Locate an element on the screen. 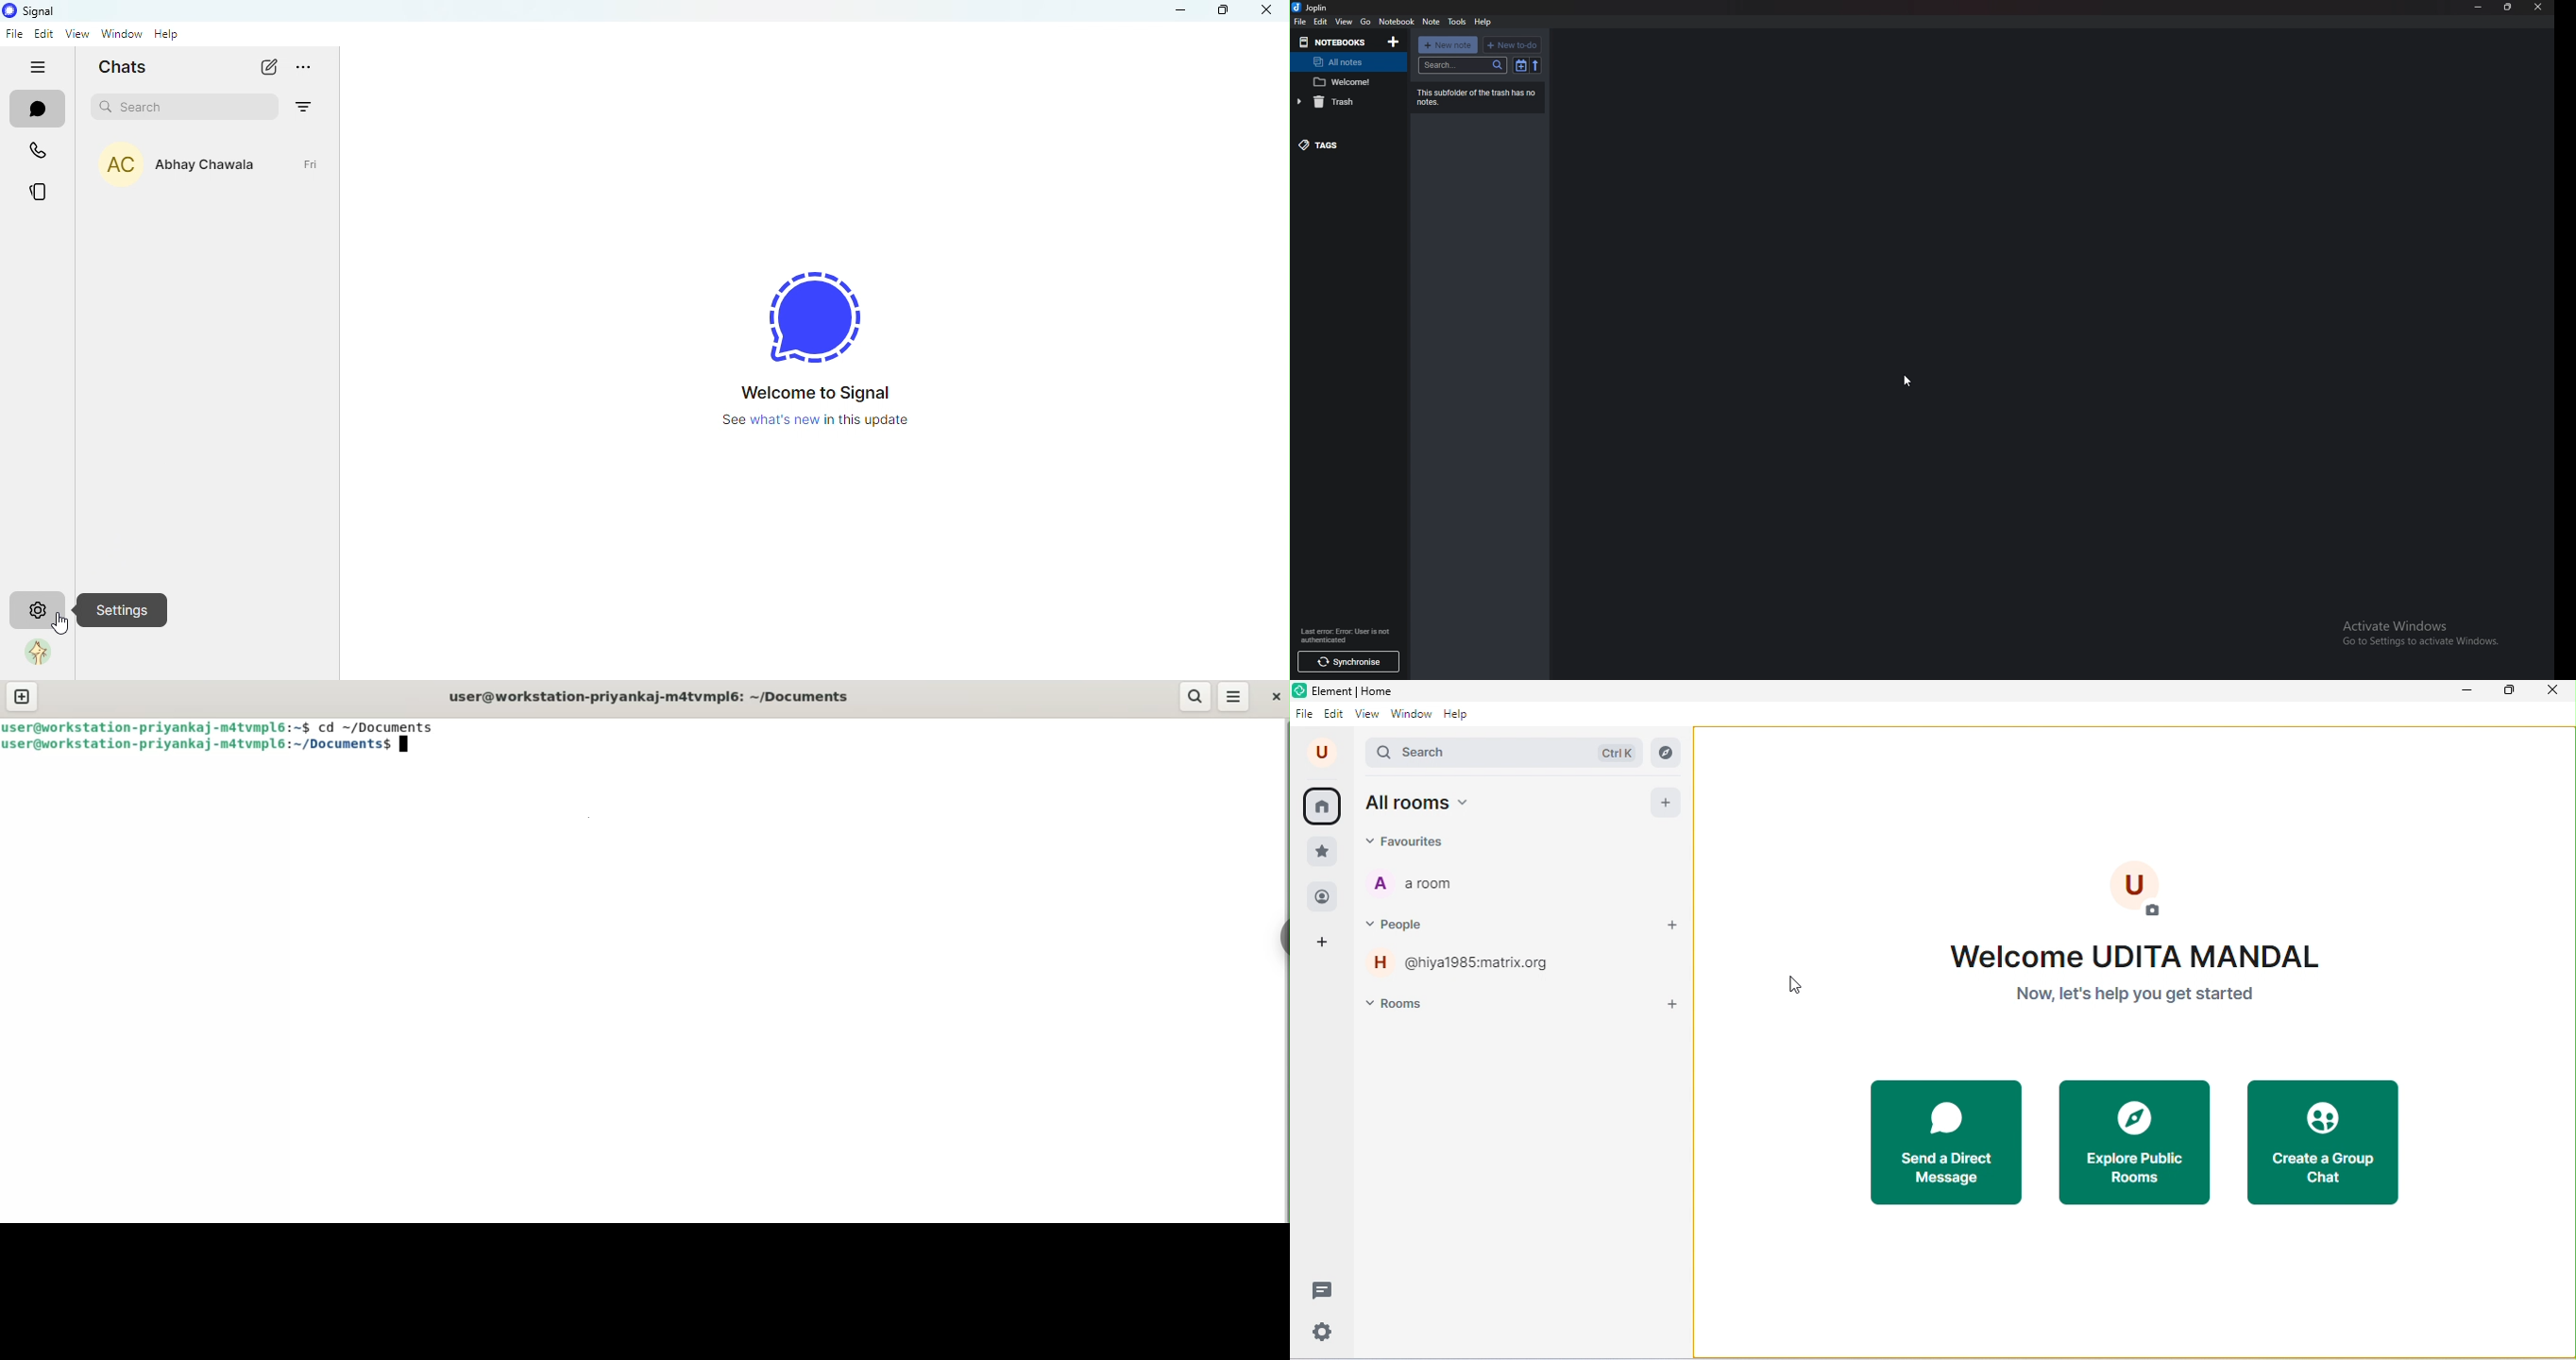  new chat is located at coordinates (267, 71).